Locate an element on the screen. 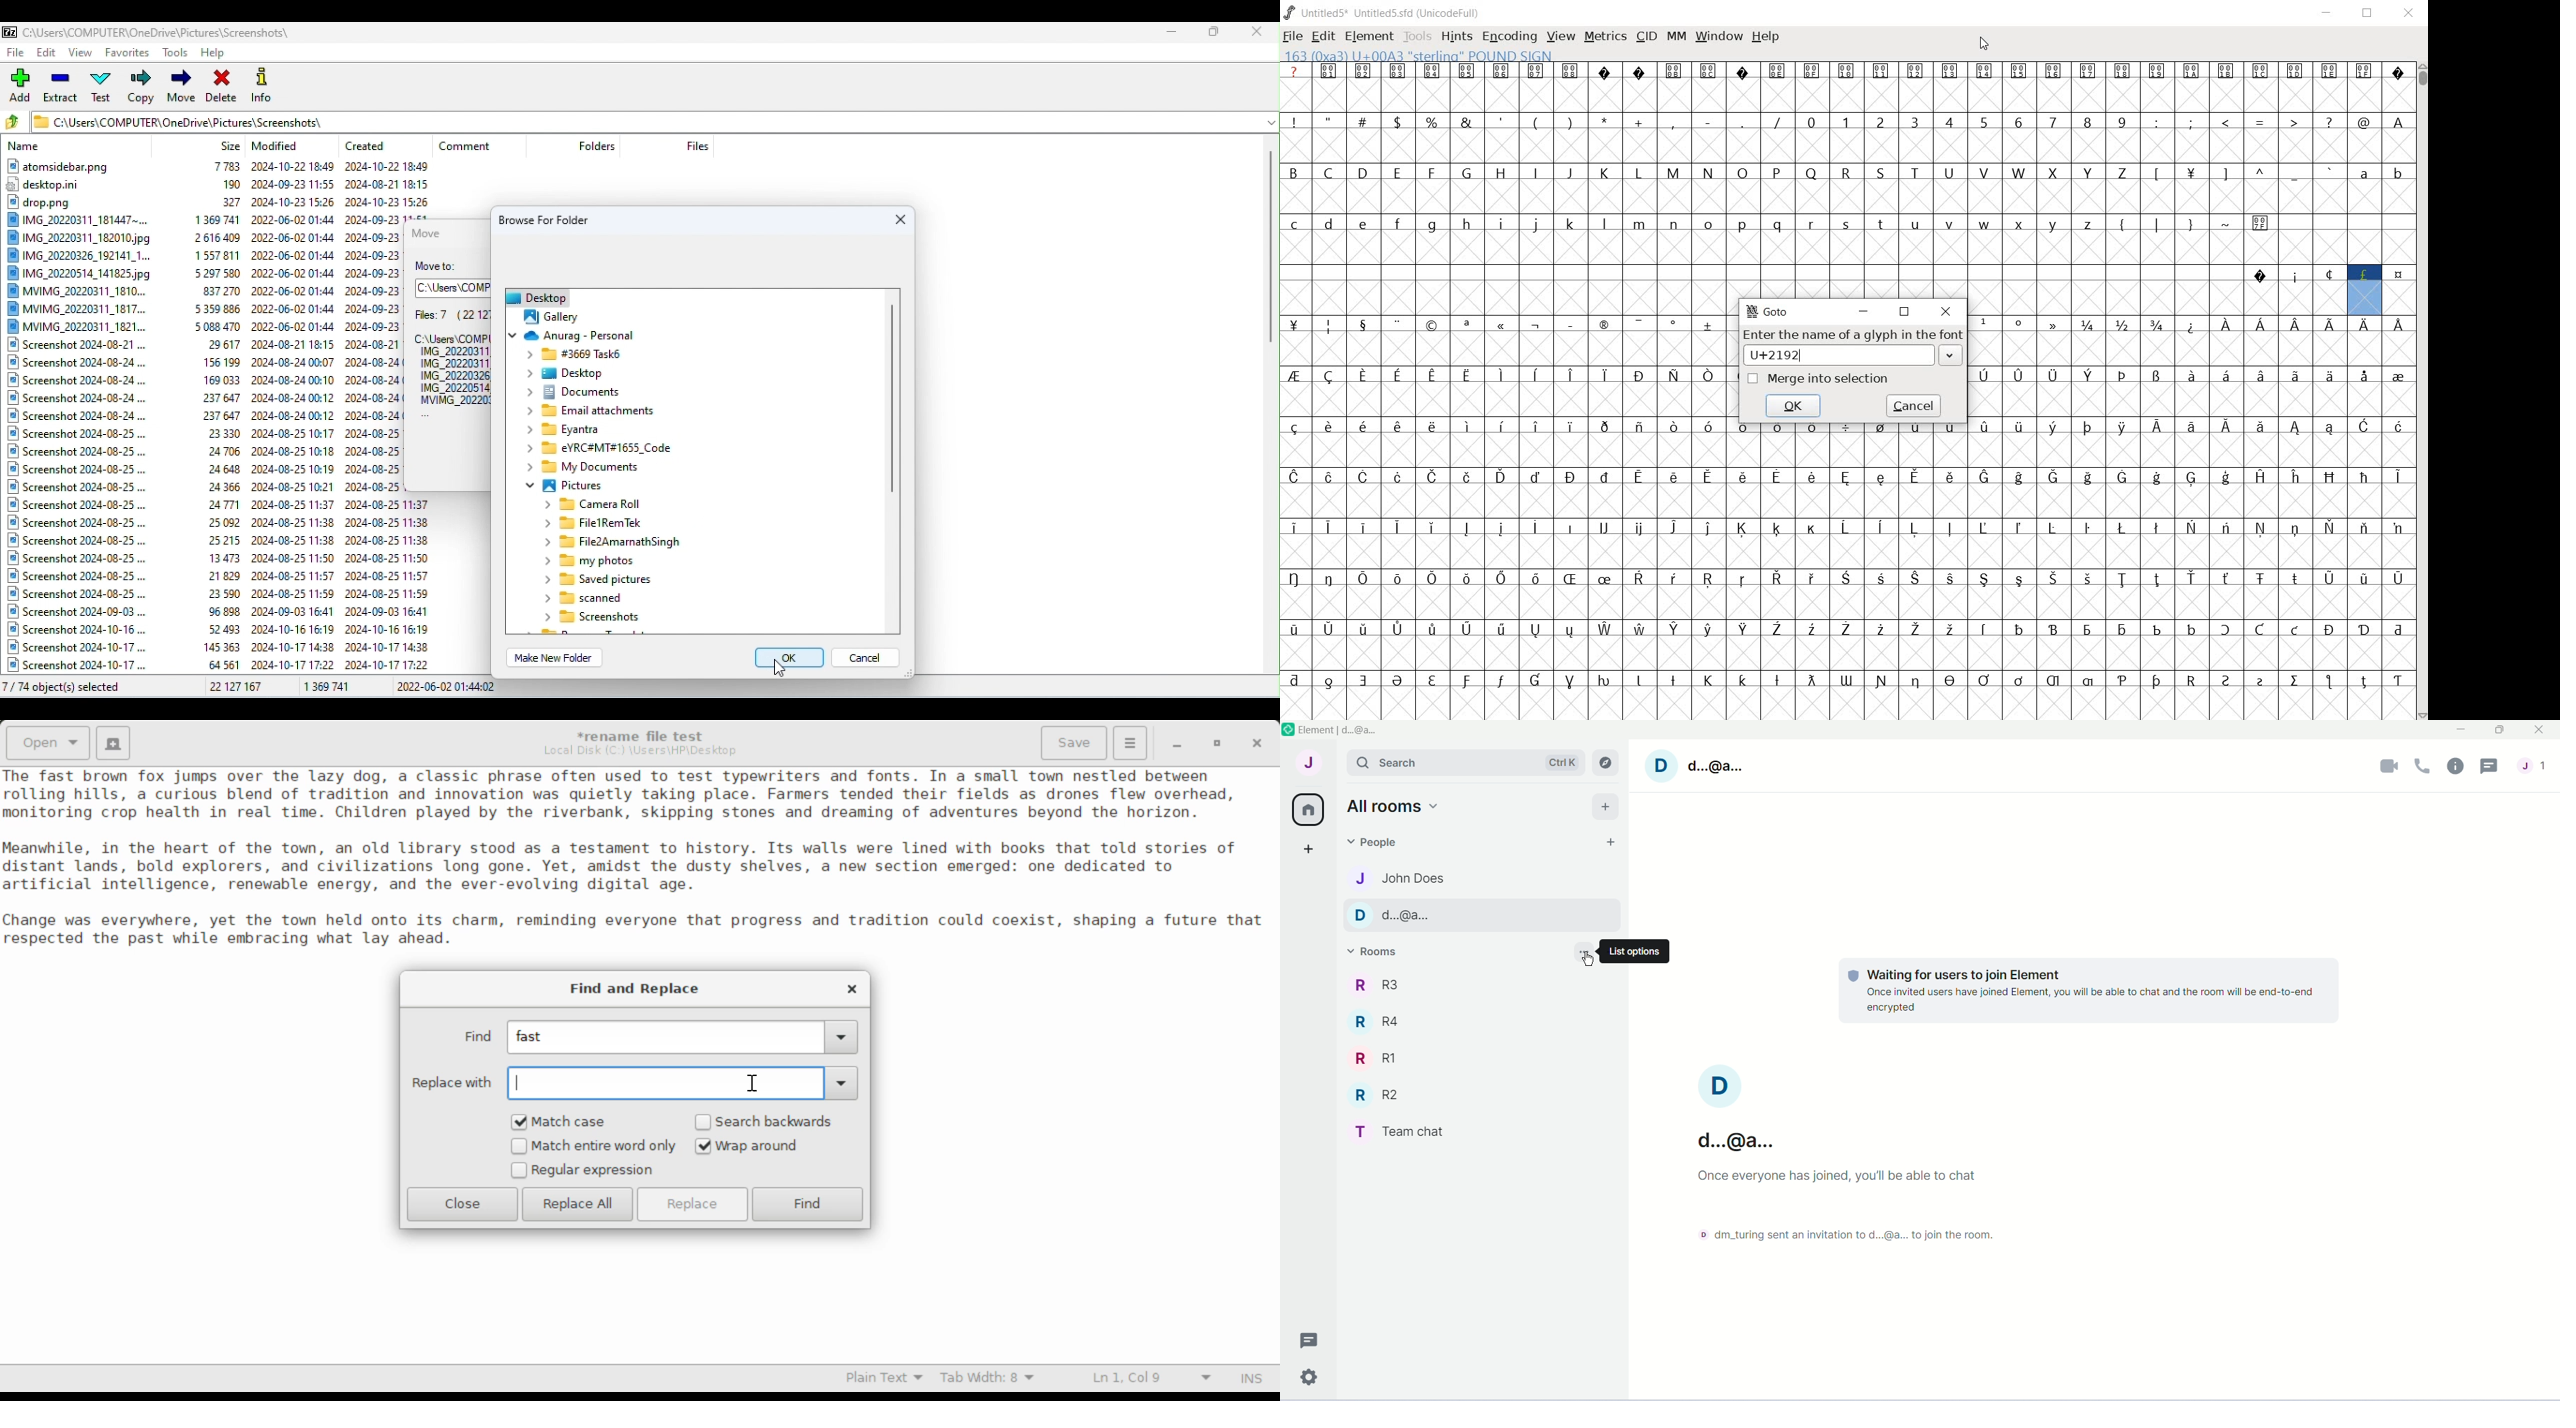 Image resolution: width=2576 pixels, height=1428 pixels. john does is located at coordinates (1410, 880).